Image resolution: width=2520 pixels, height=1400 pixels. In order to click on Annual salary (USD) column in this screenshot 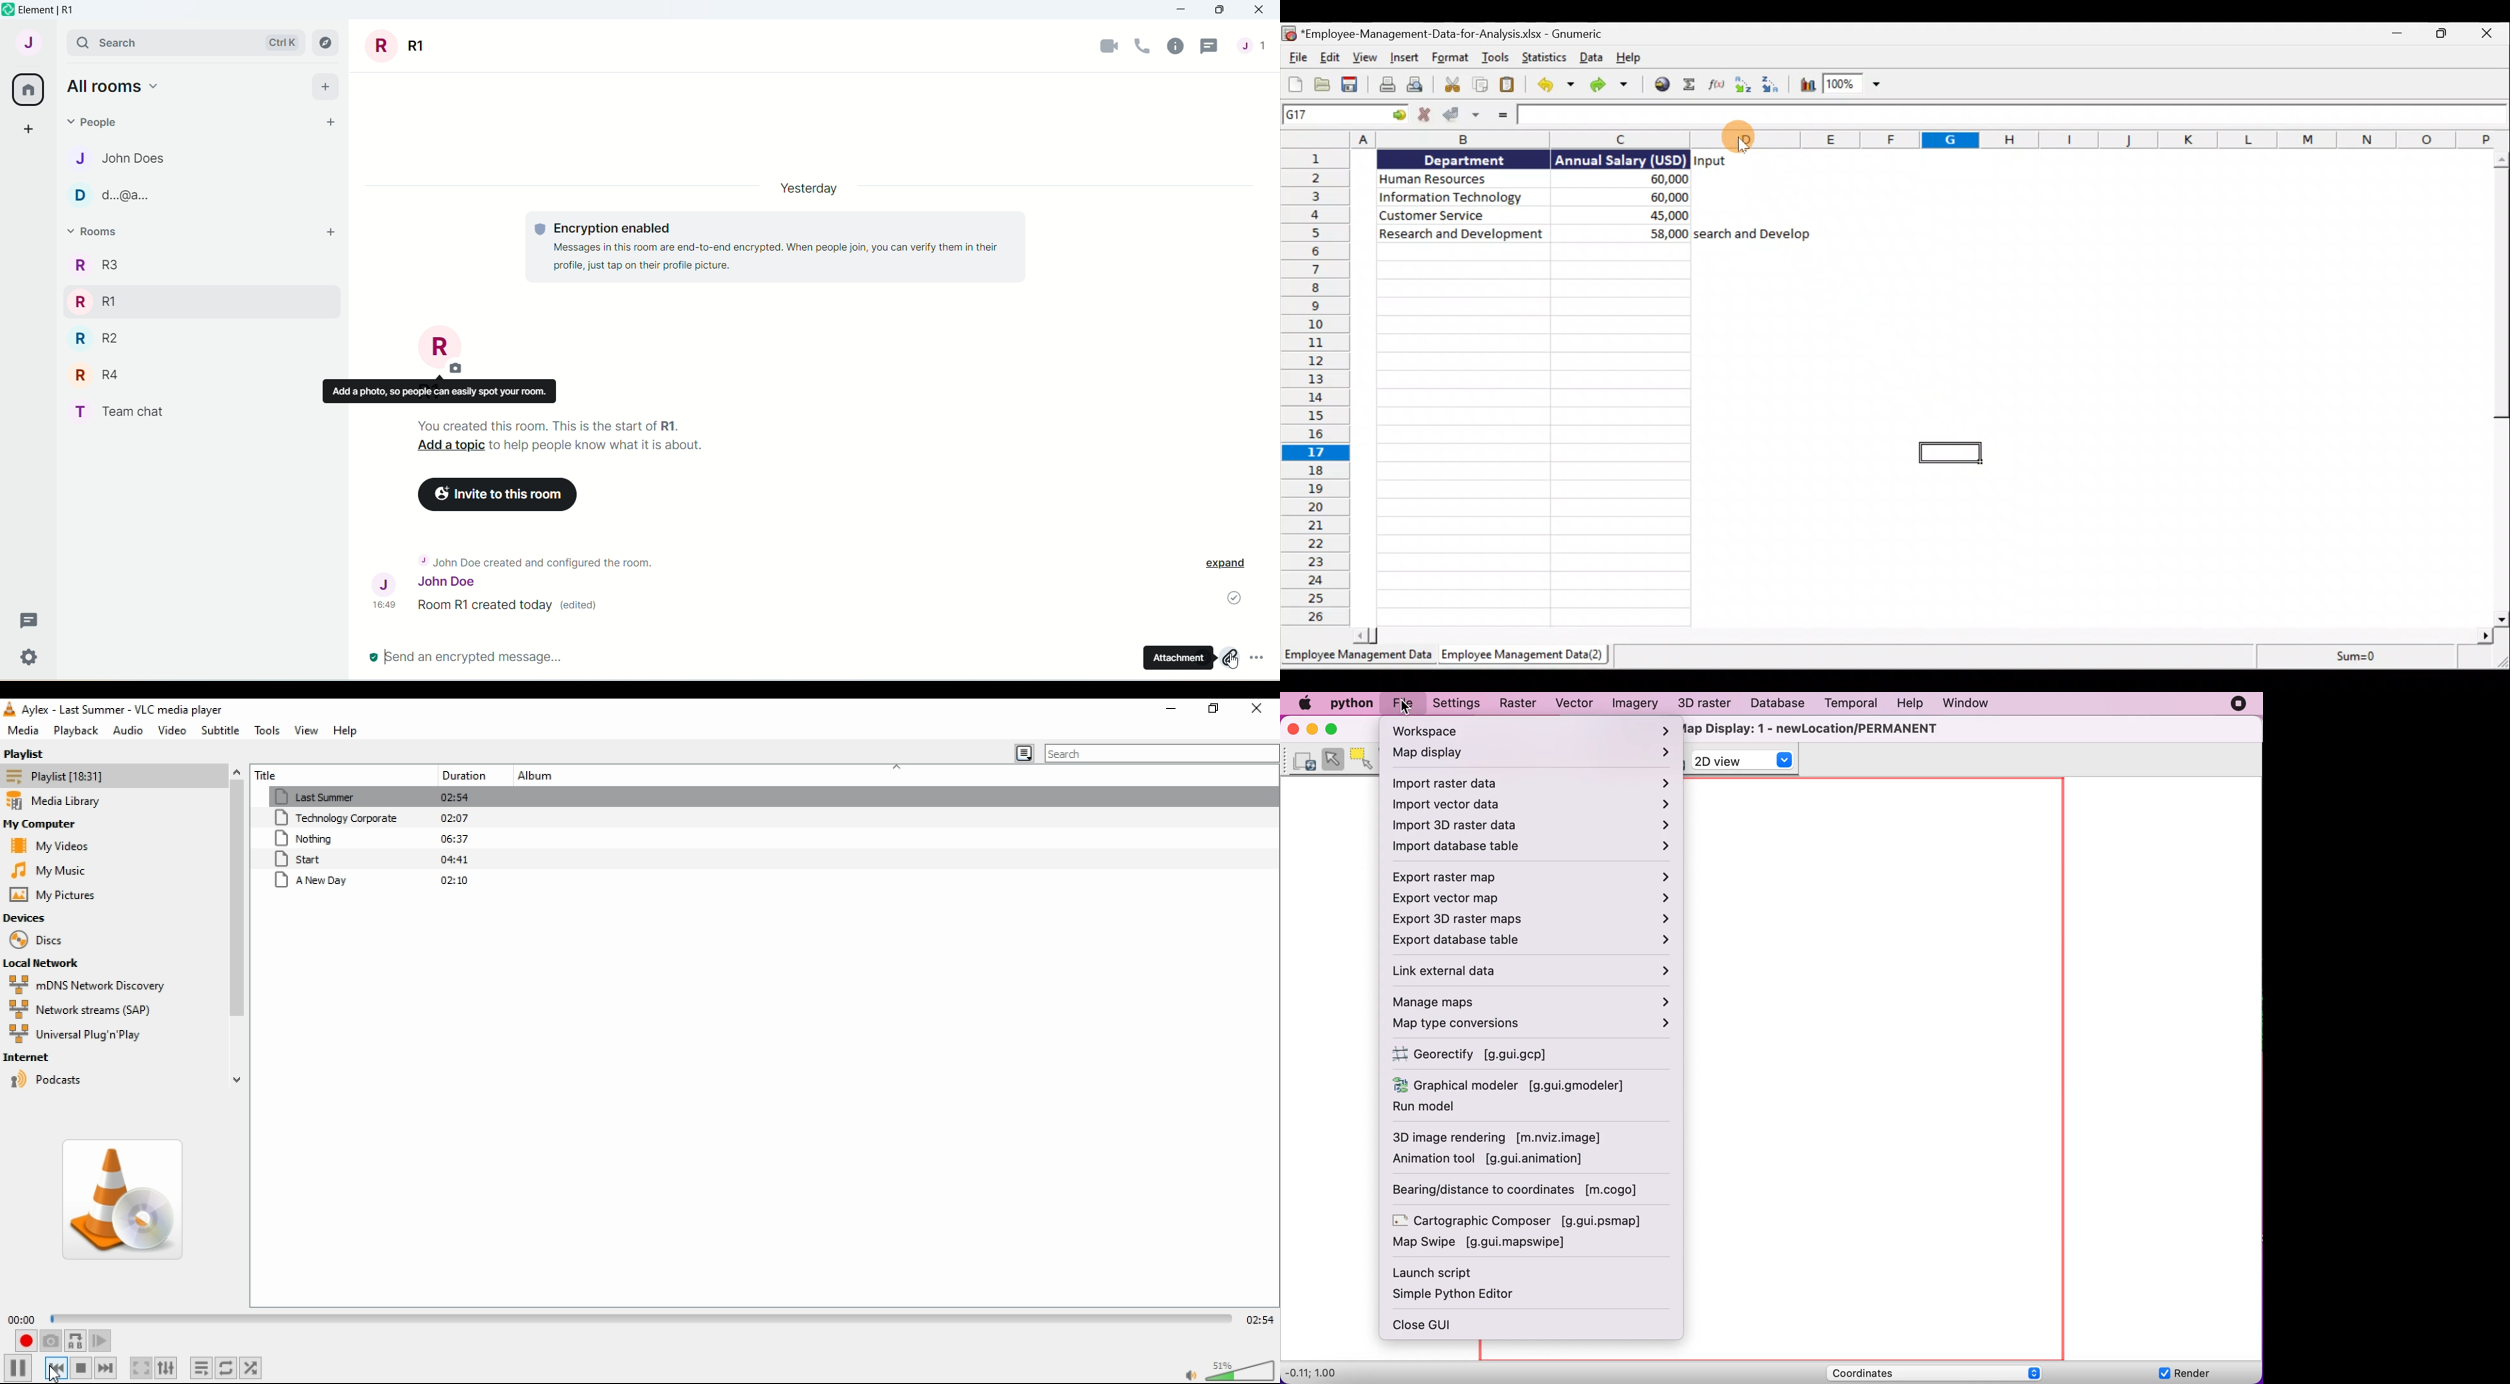, I will do `click(1619, 386)`.